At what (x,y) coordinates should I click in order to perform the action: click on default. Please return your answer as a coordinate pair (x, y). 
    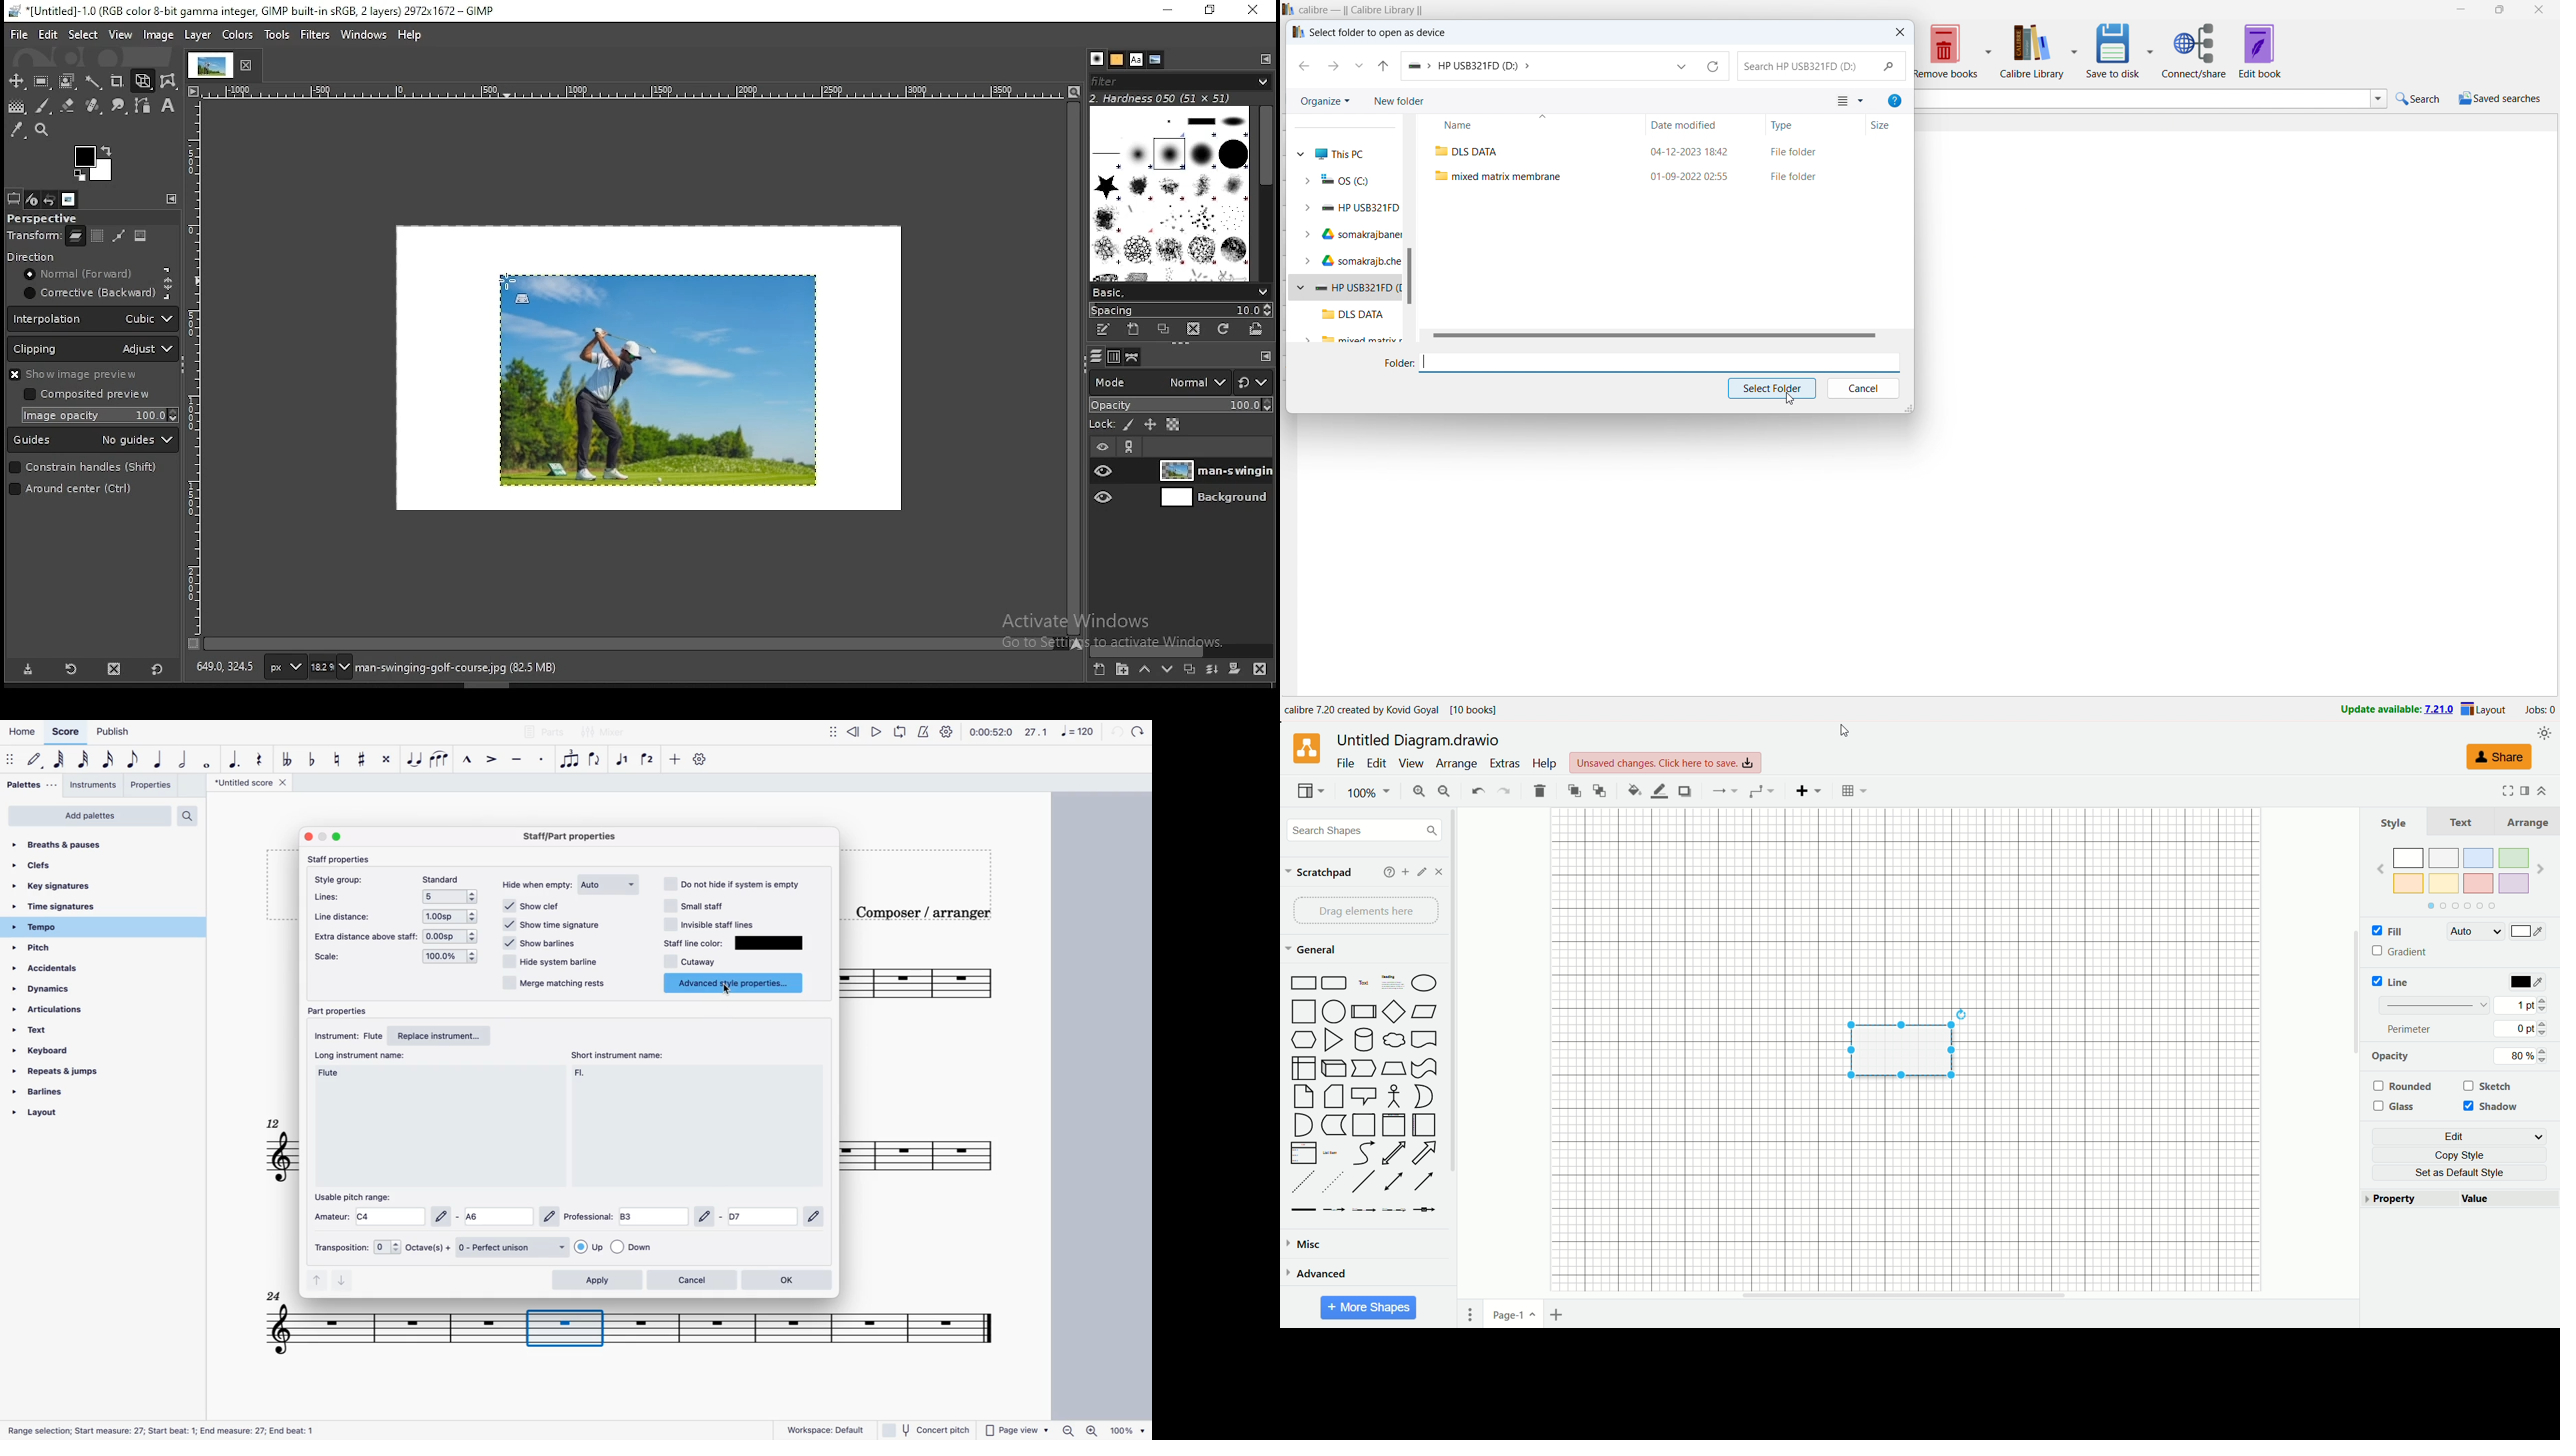
    Looking at the image, I should click on (36, 758).